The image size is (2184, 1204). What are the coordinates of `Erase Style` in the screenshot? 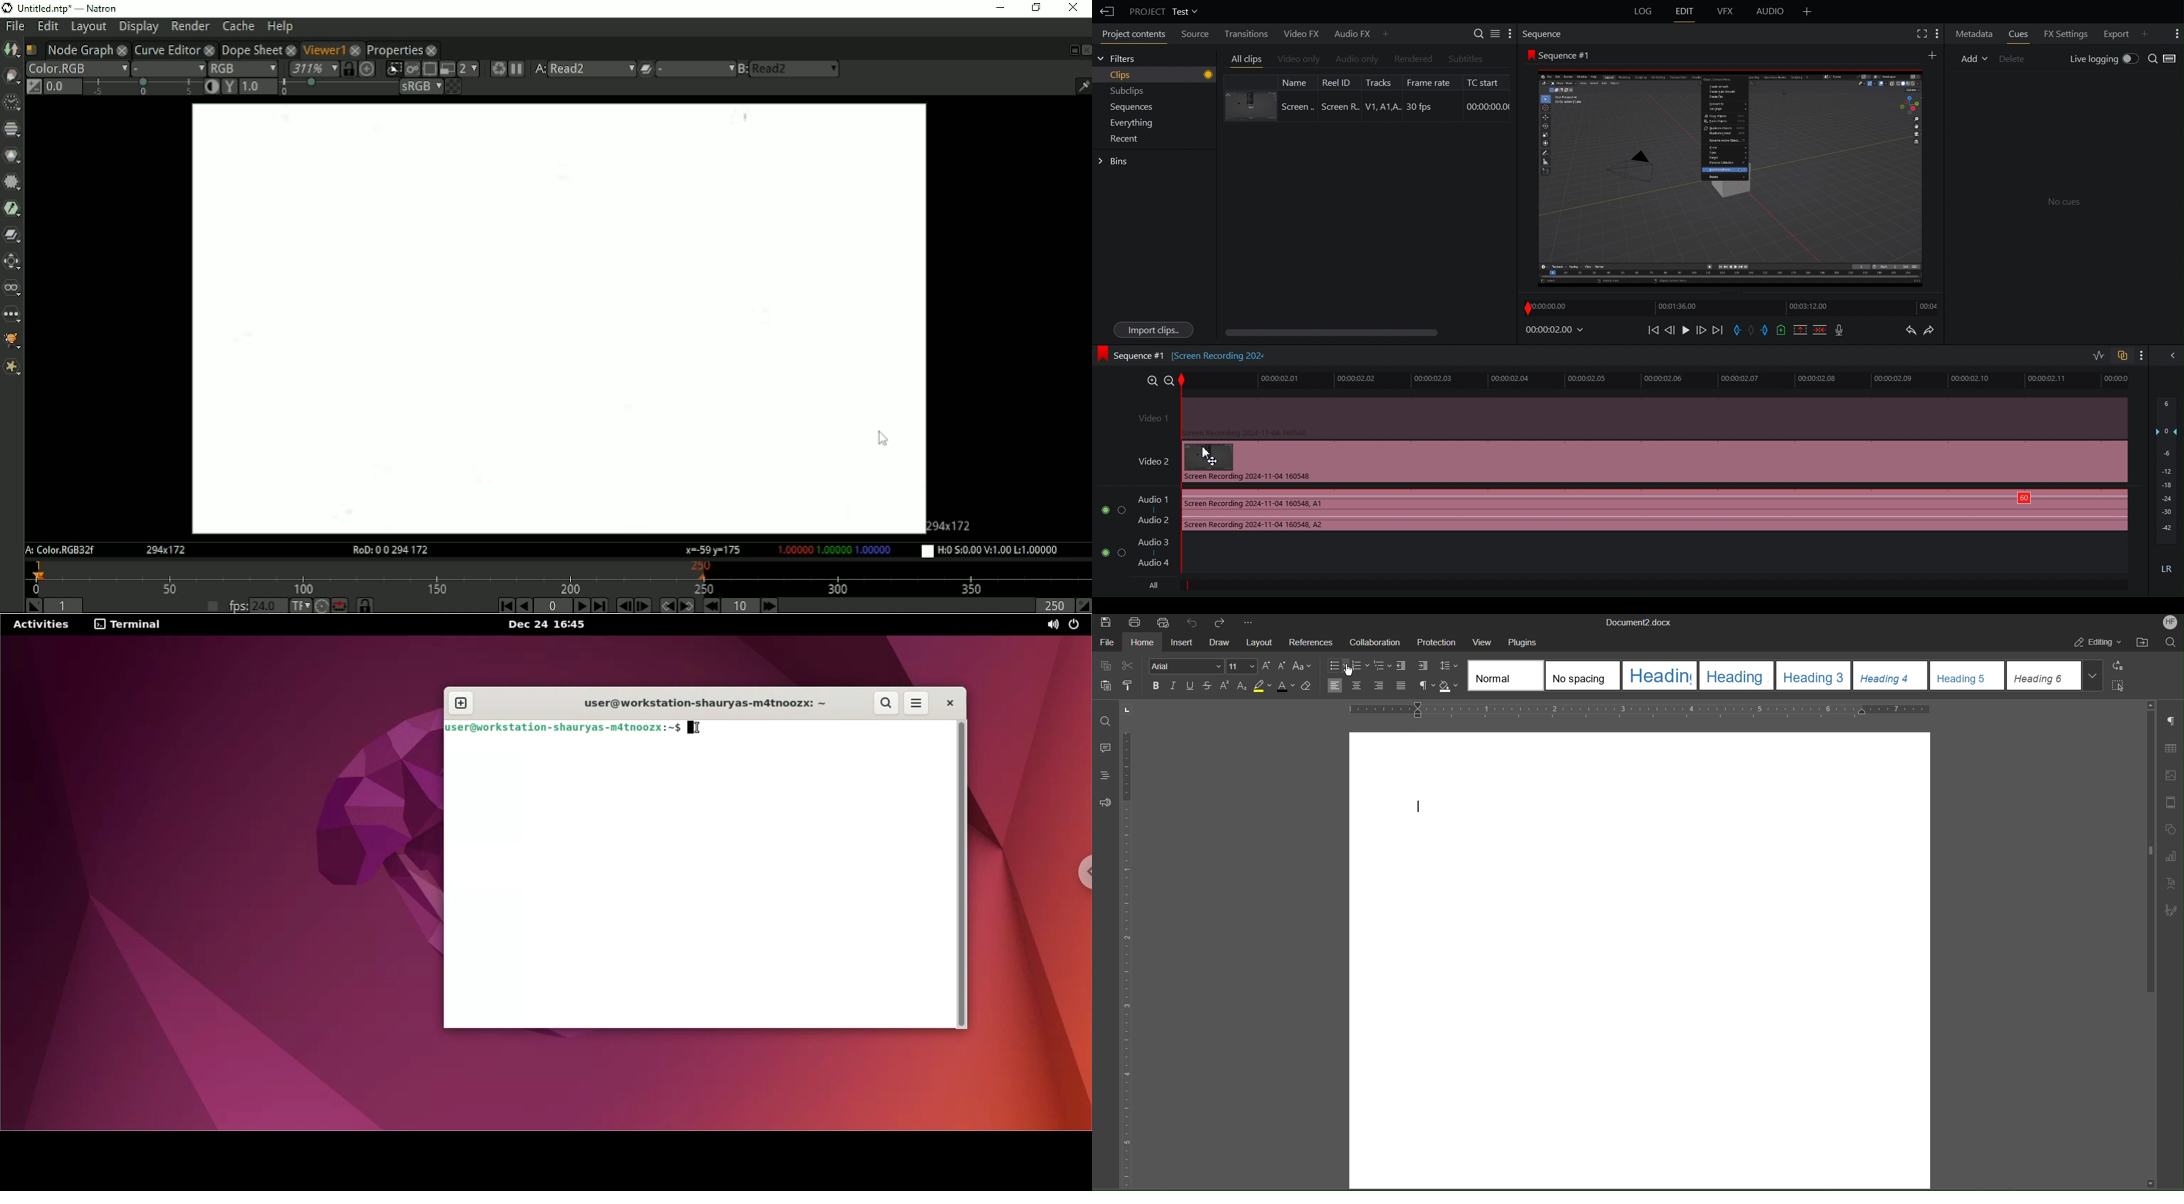 It's located at (1309, 686).